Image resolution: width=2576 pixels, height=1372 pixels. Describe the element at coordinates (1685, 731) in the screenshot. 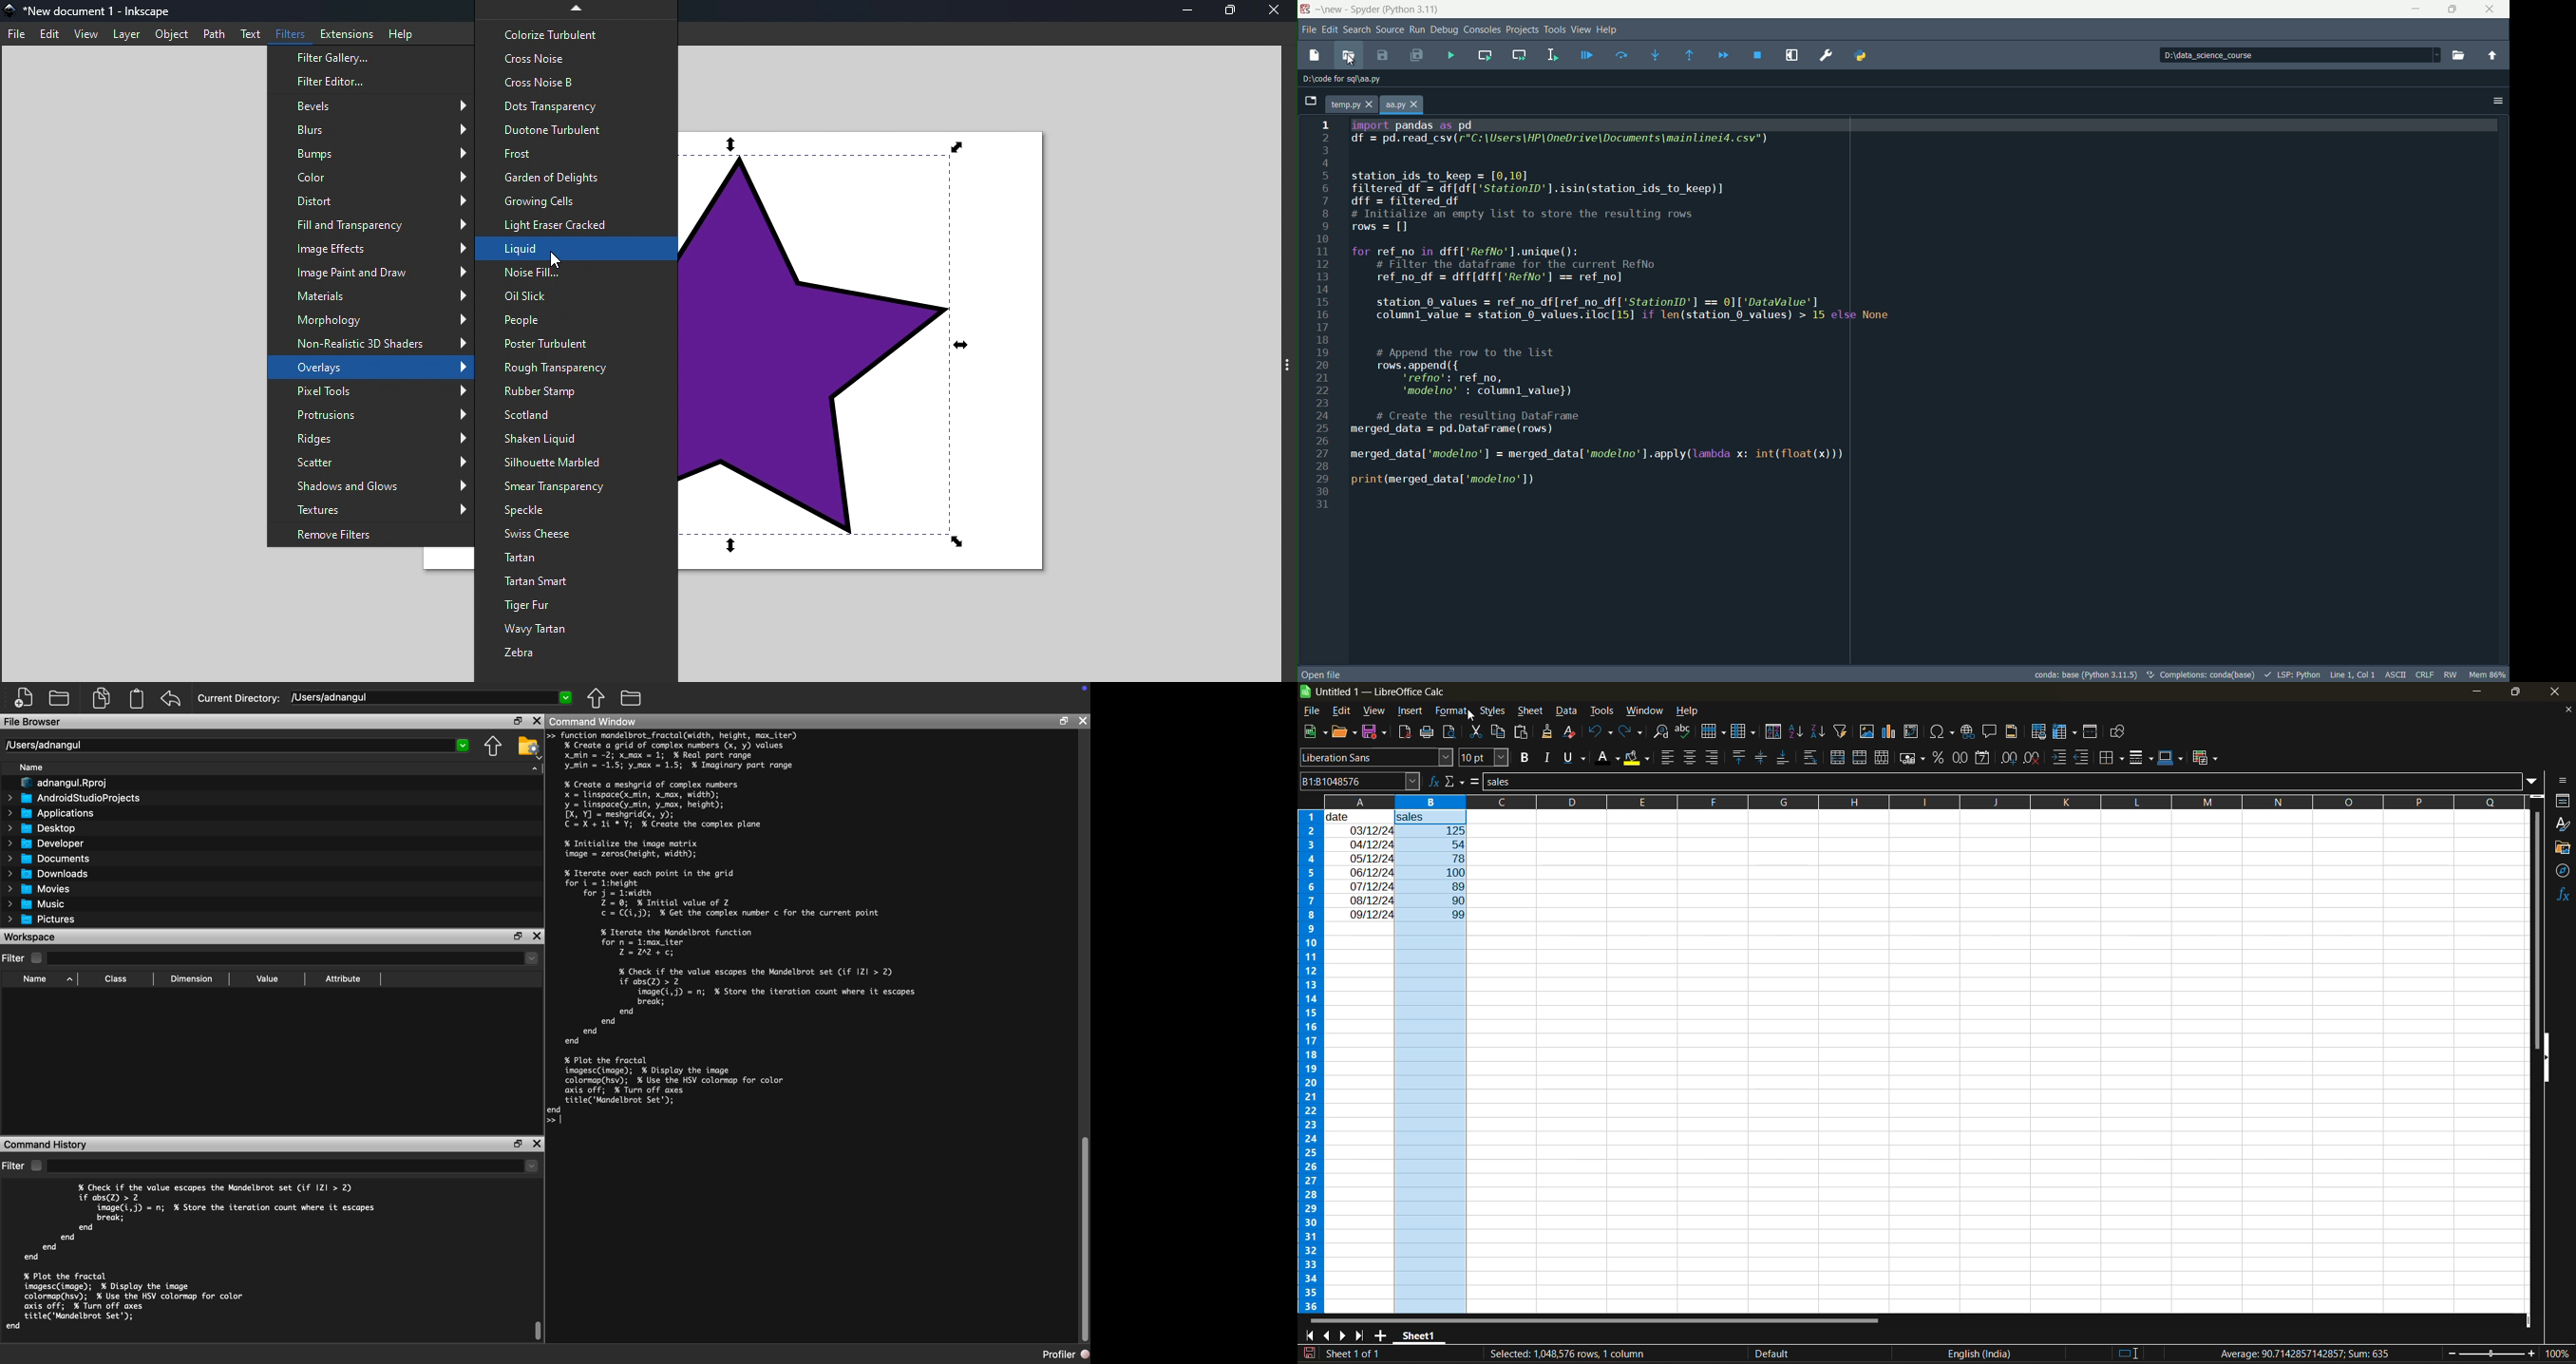

I see `spelling` at that location.